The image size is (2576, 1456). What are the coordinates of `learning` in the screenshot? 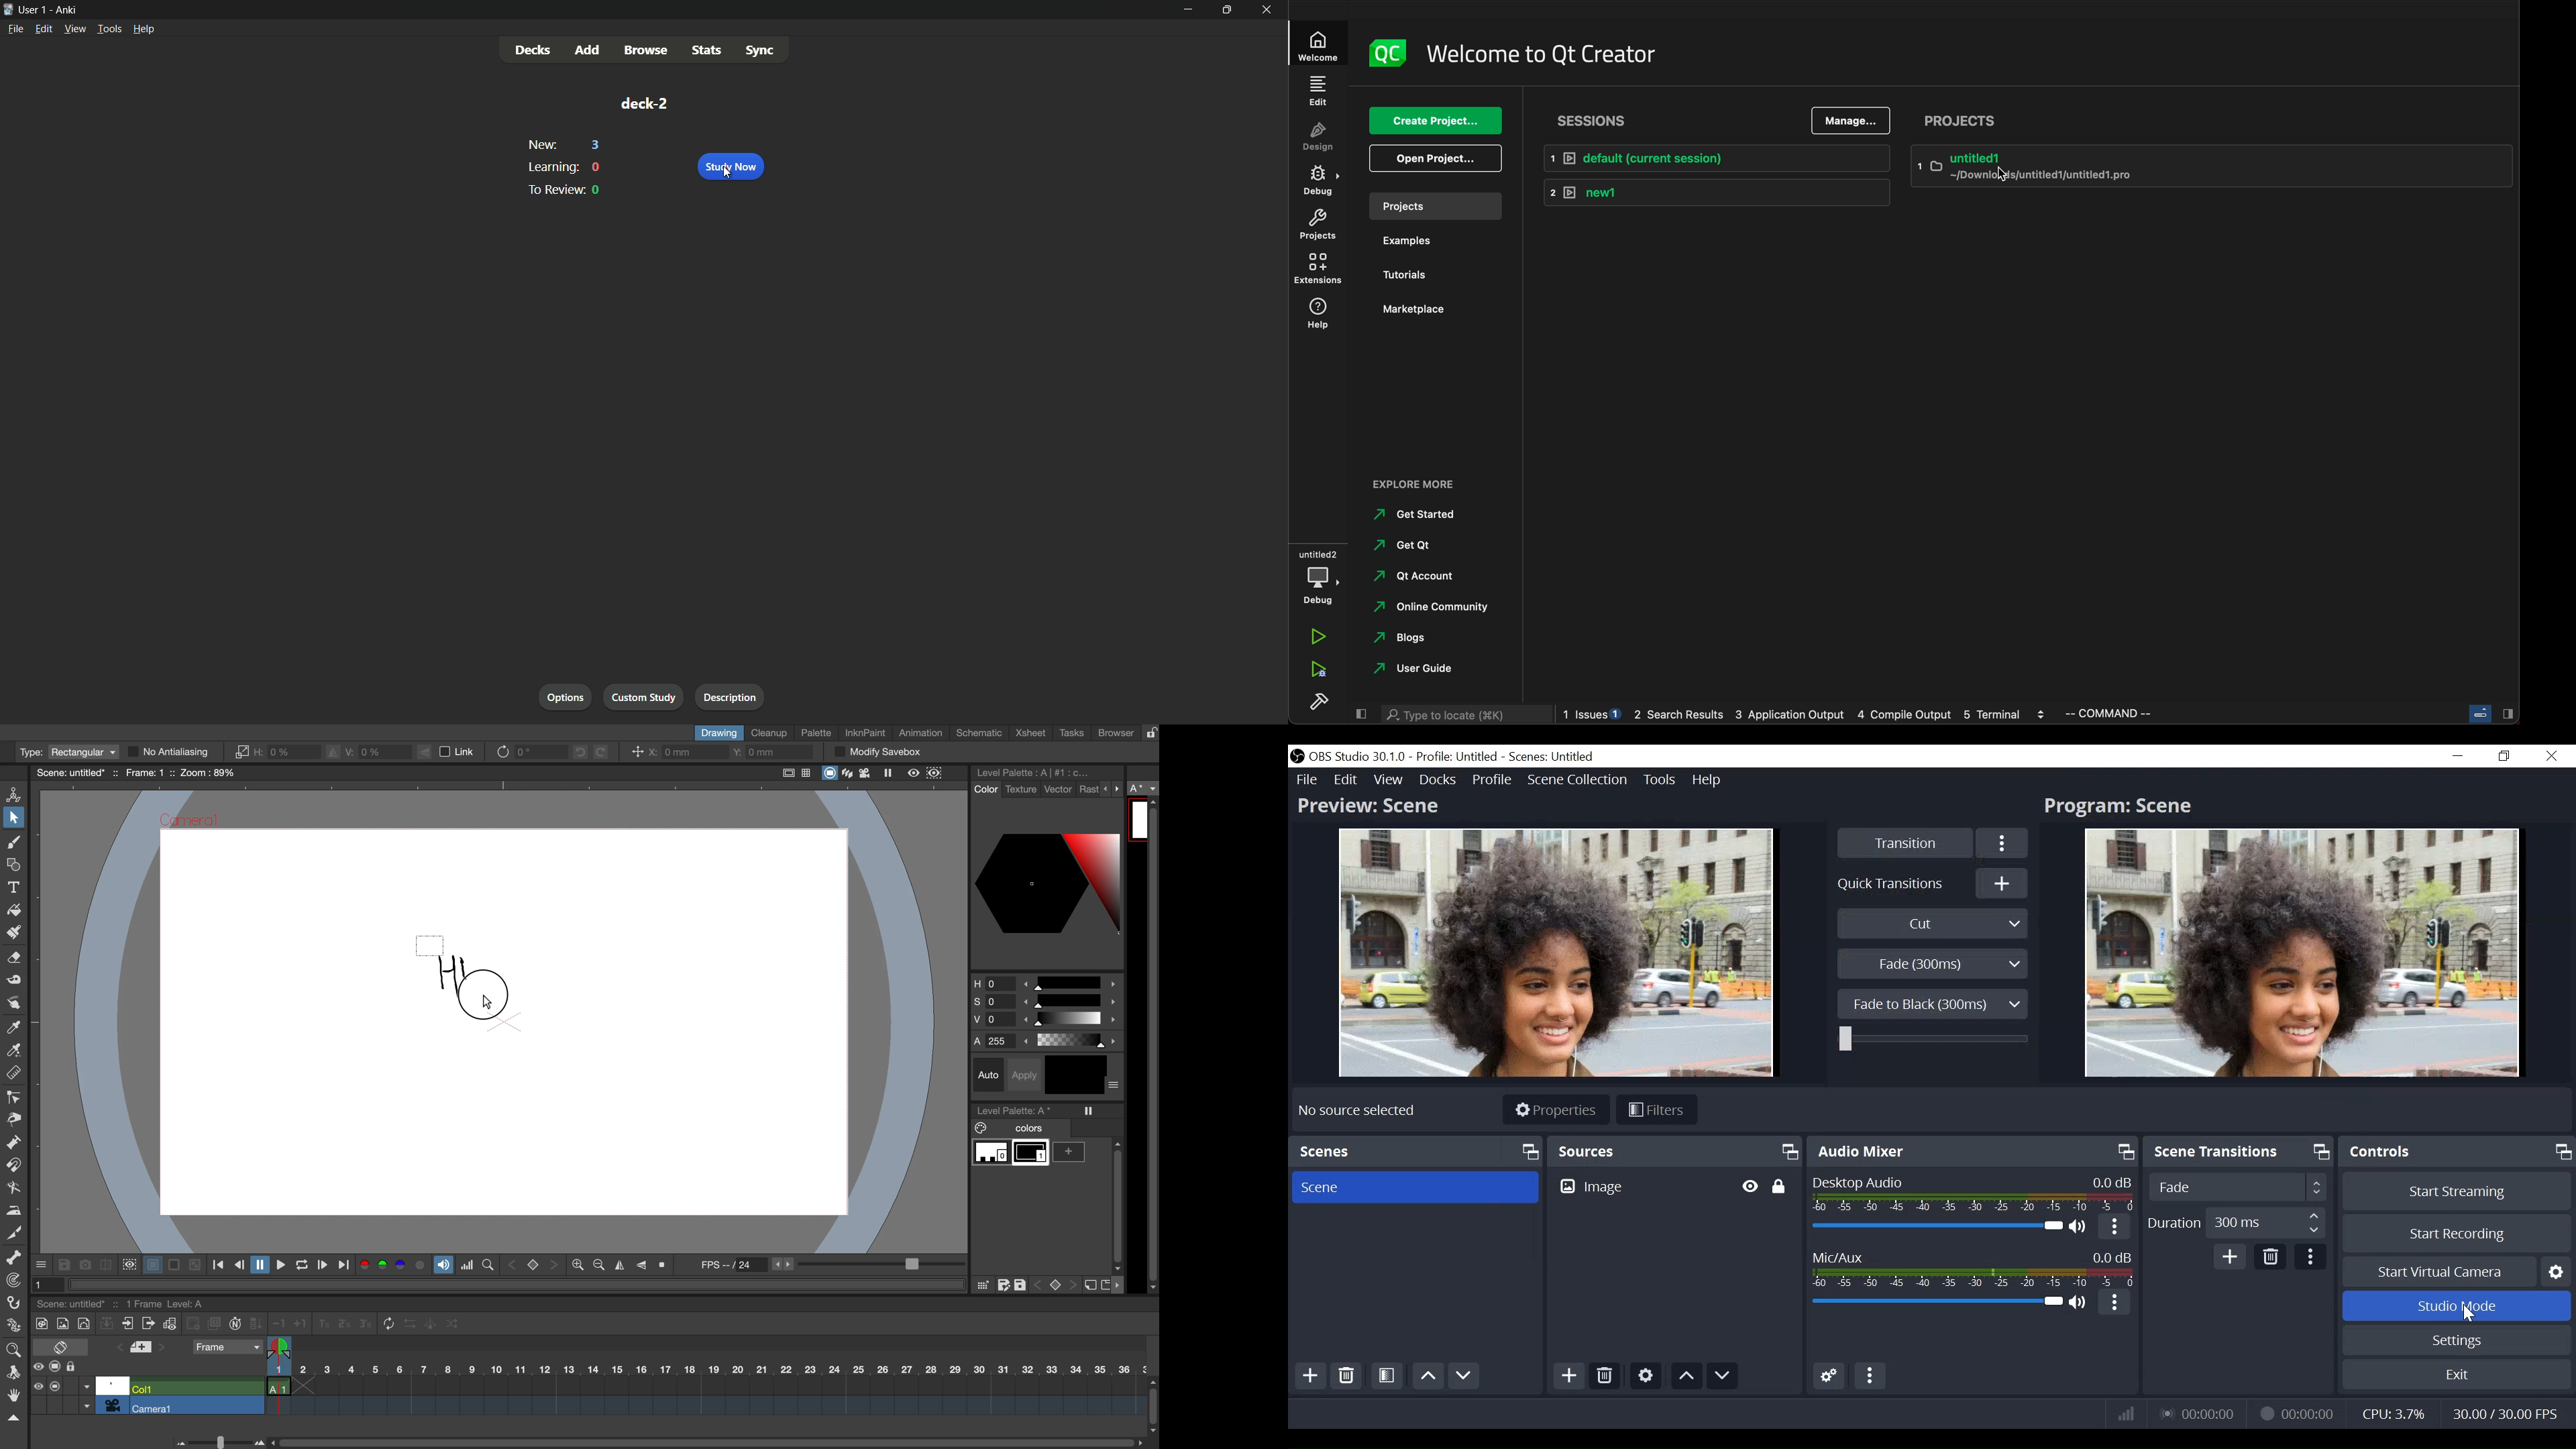 It's located at (551, 168).